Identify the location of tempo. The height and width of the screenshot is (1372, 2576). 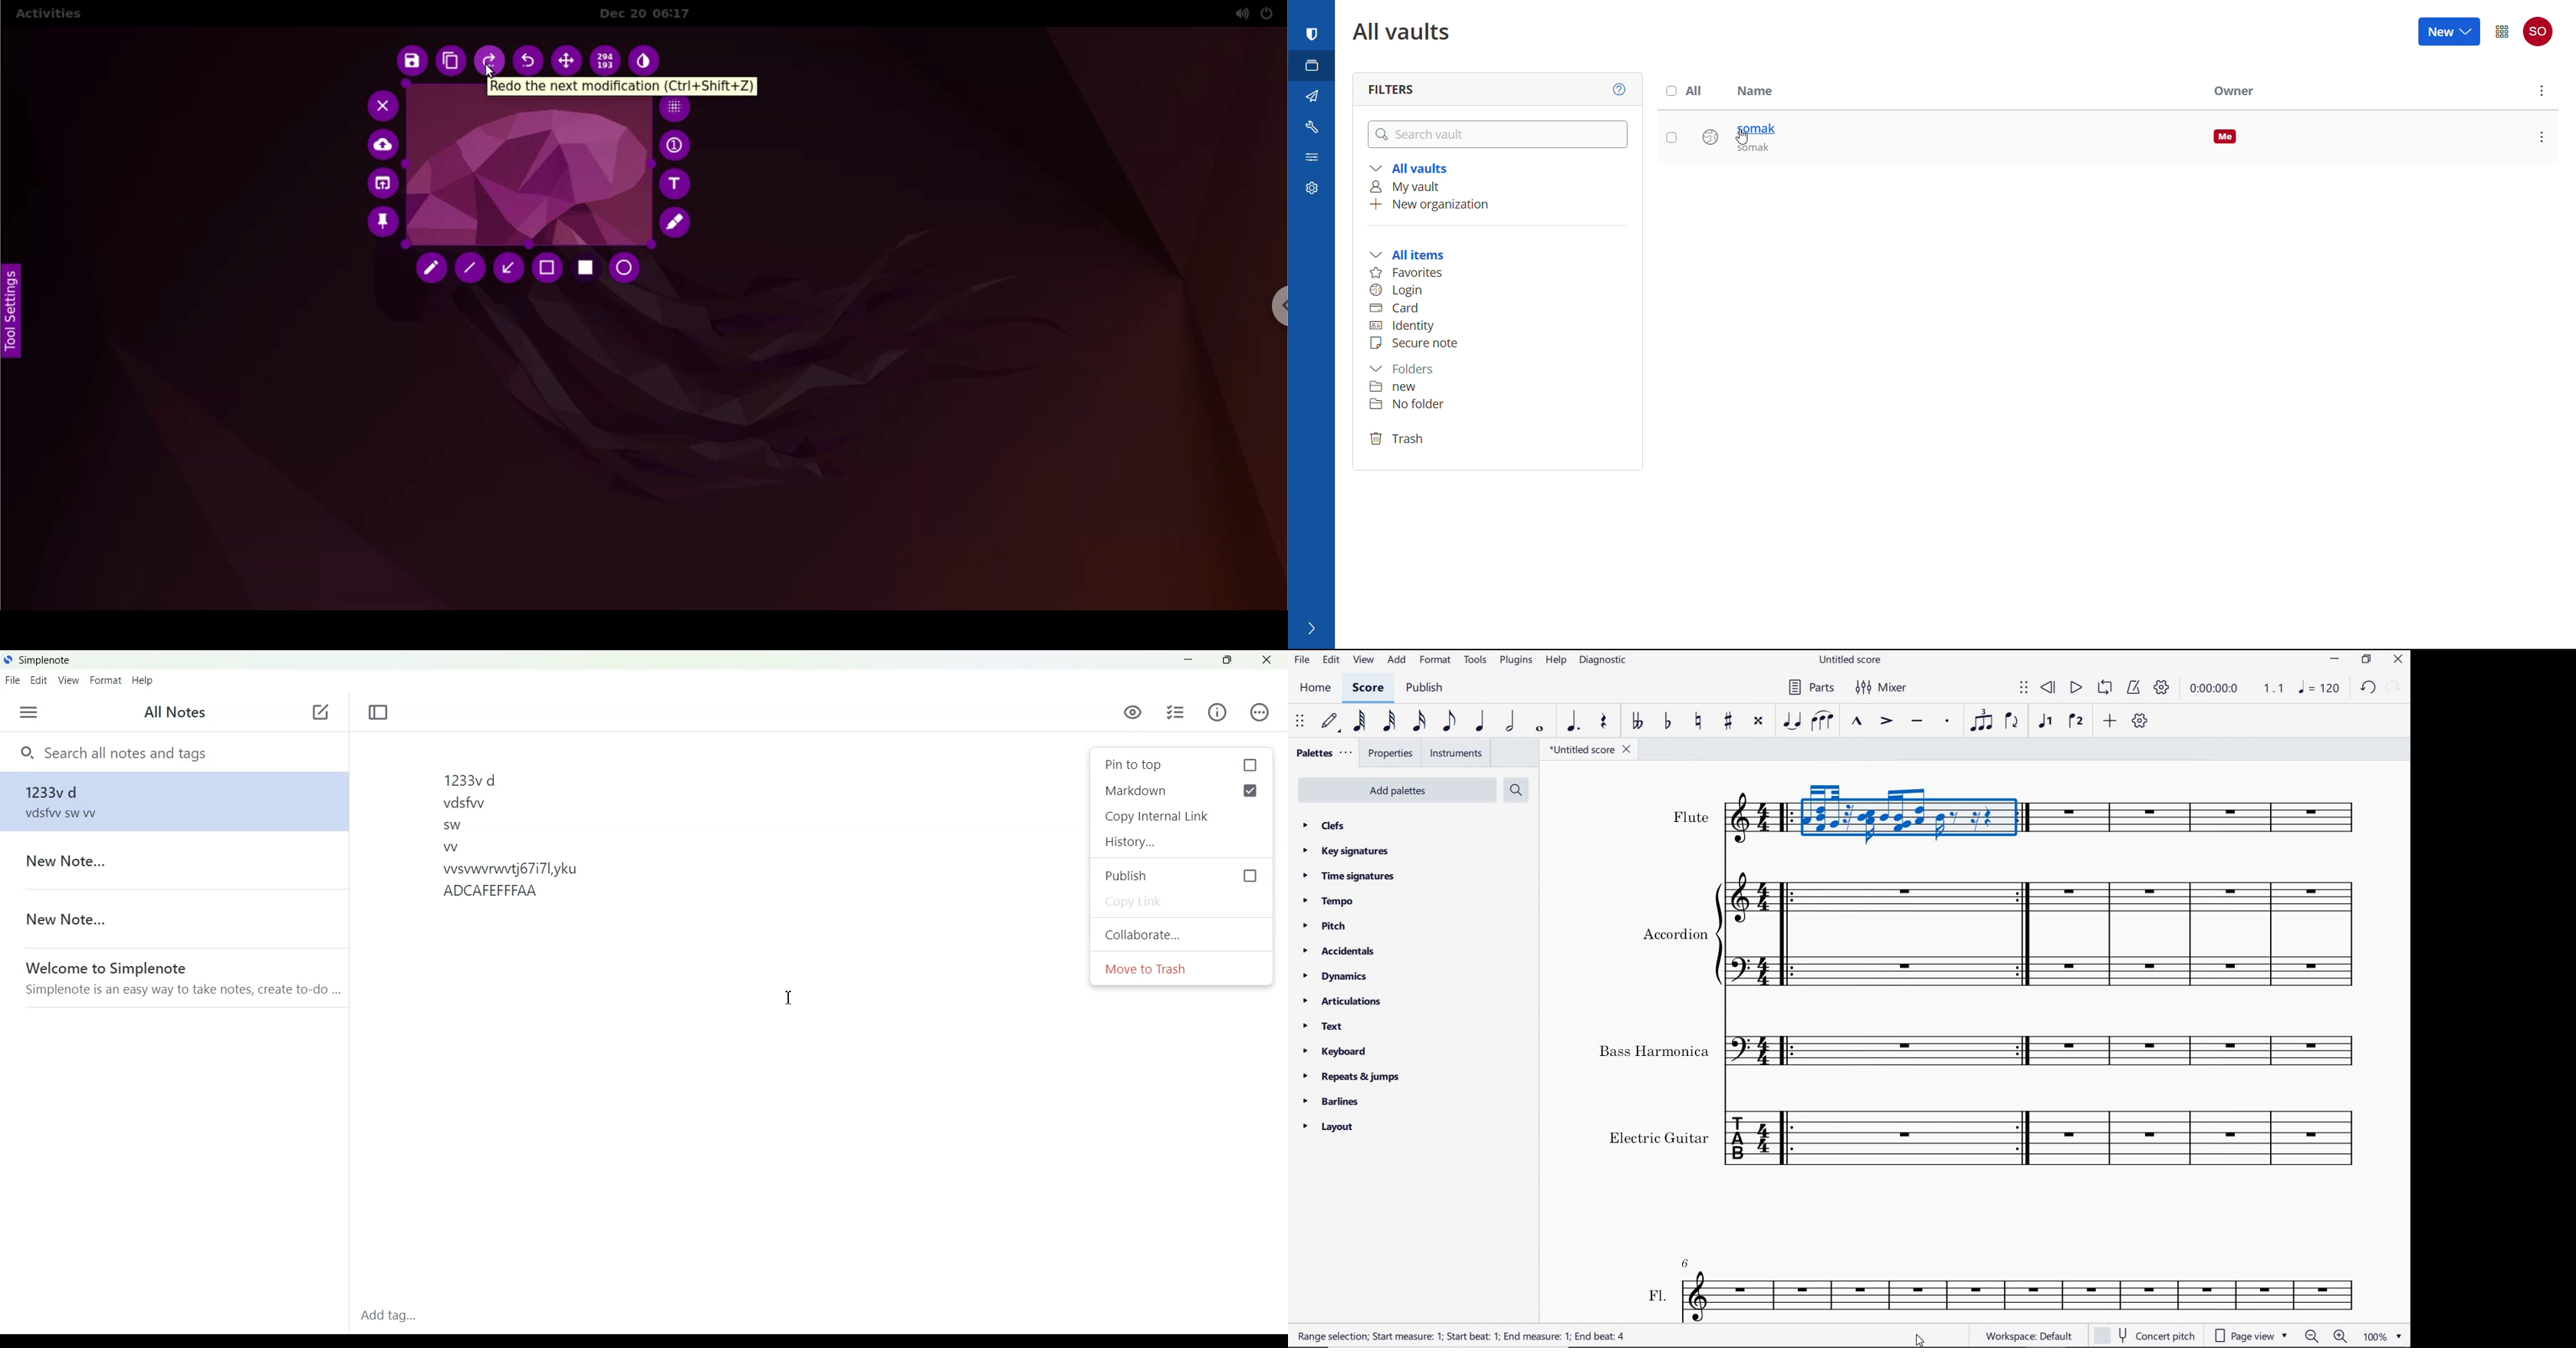
(1331, 902).